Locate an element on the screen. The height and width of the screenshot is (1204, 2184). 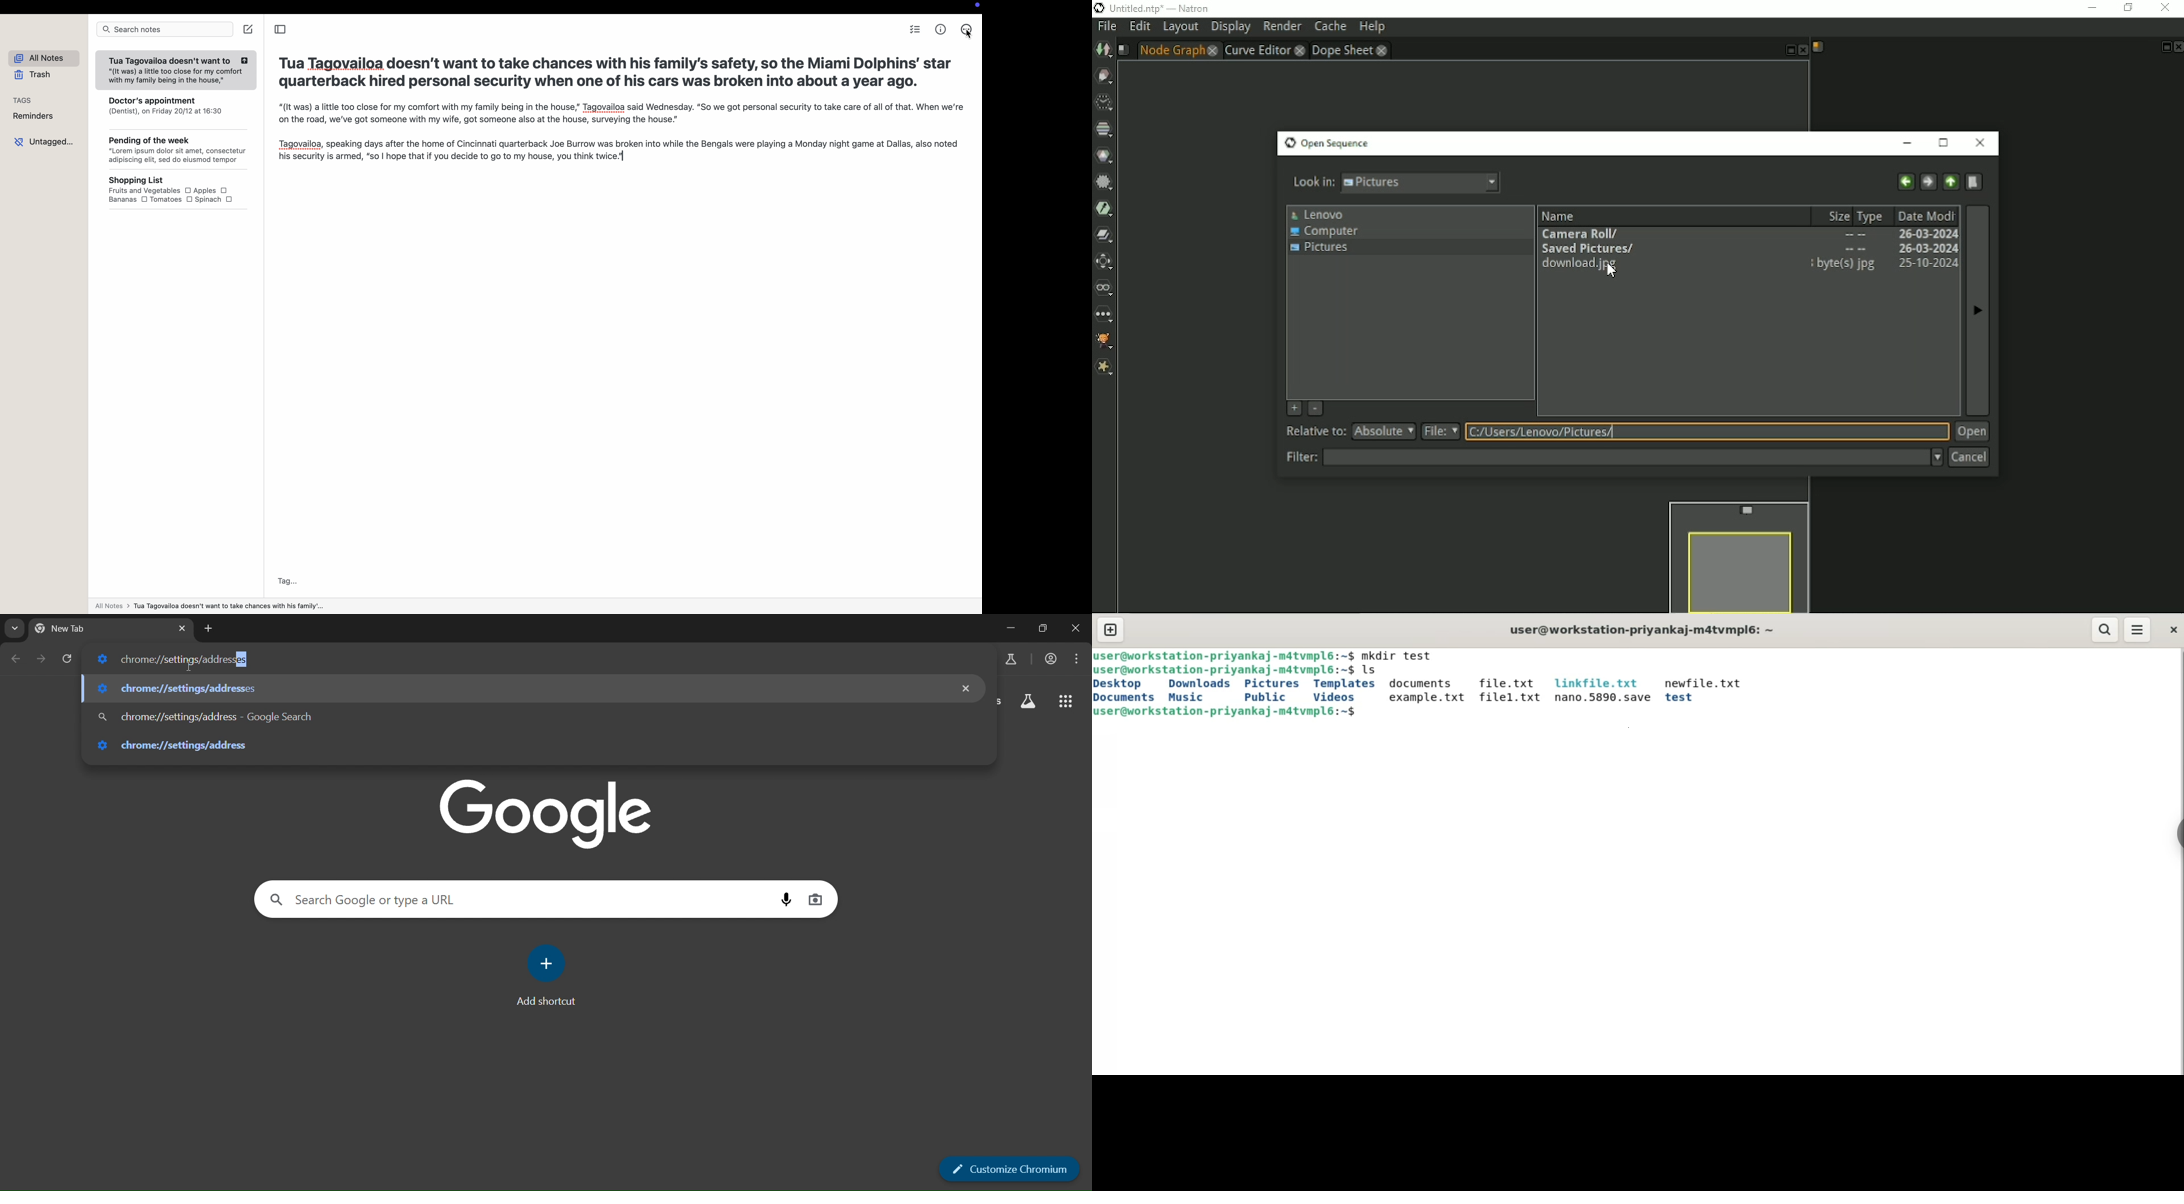
metrics is located at coordinates (941, 29).